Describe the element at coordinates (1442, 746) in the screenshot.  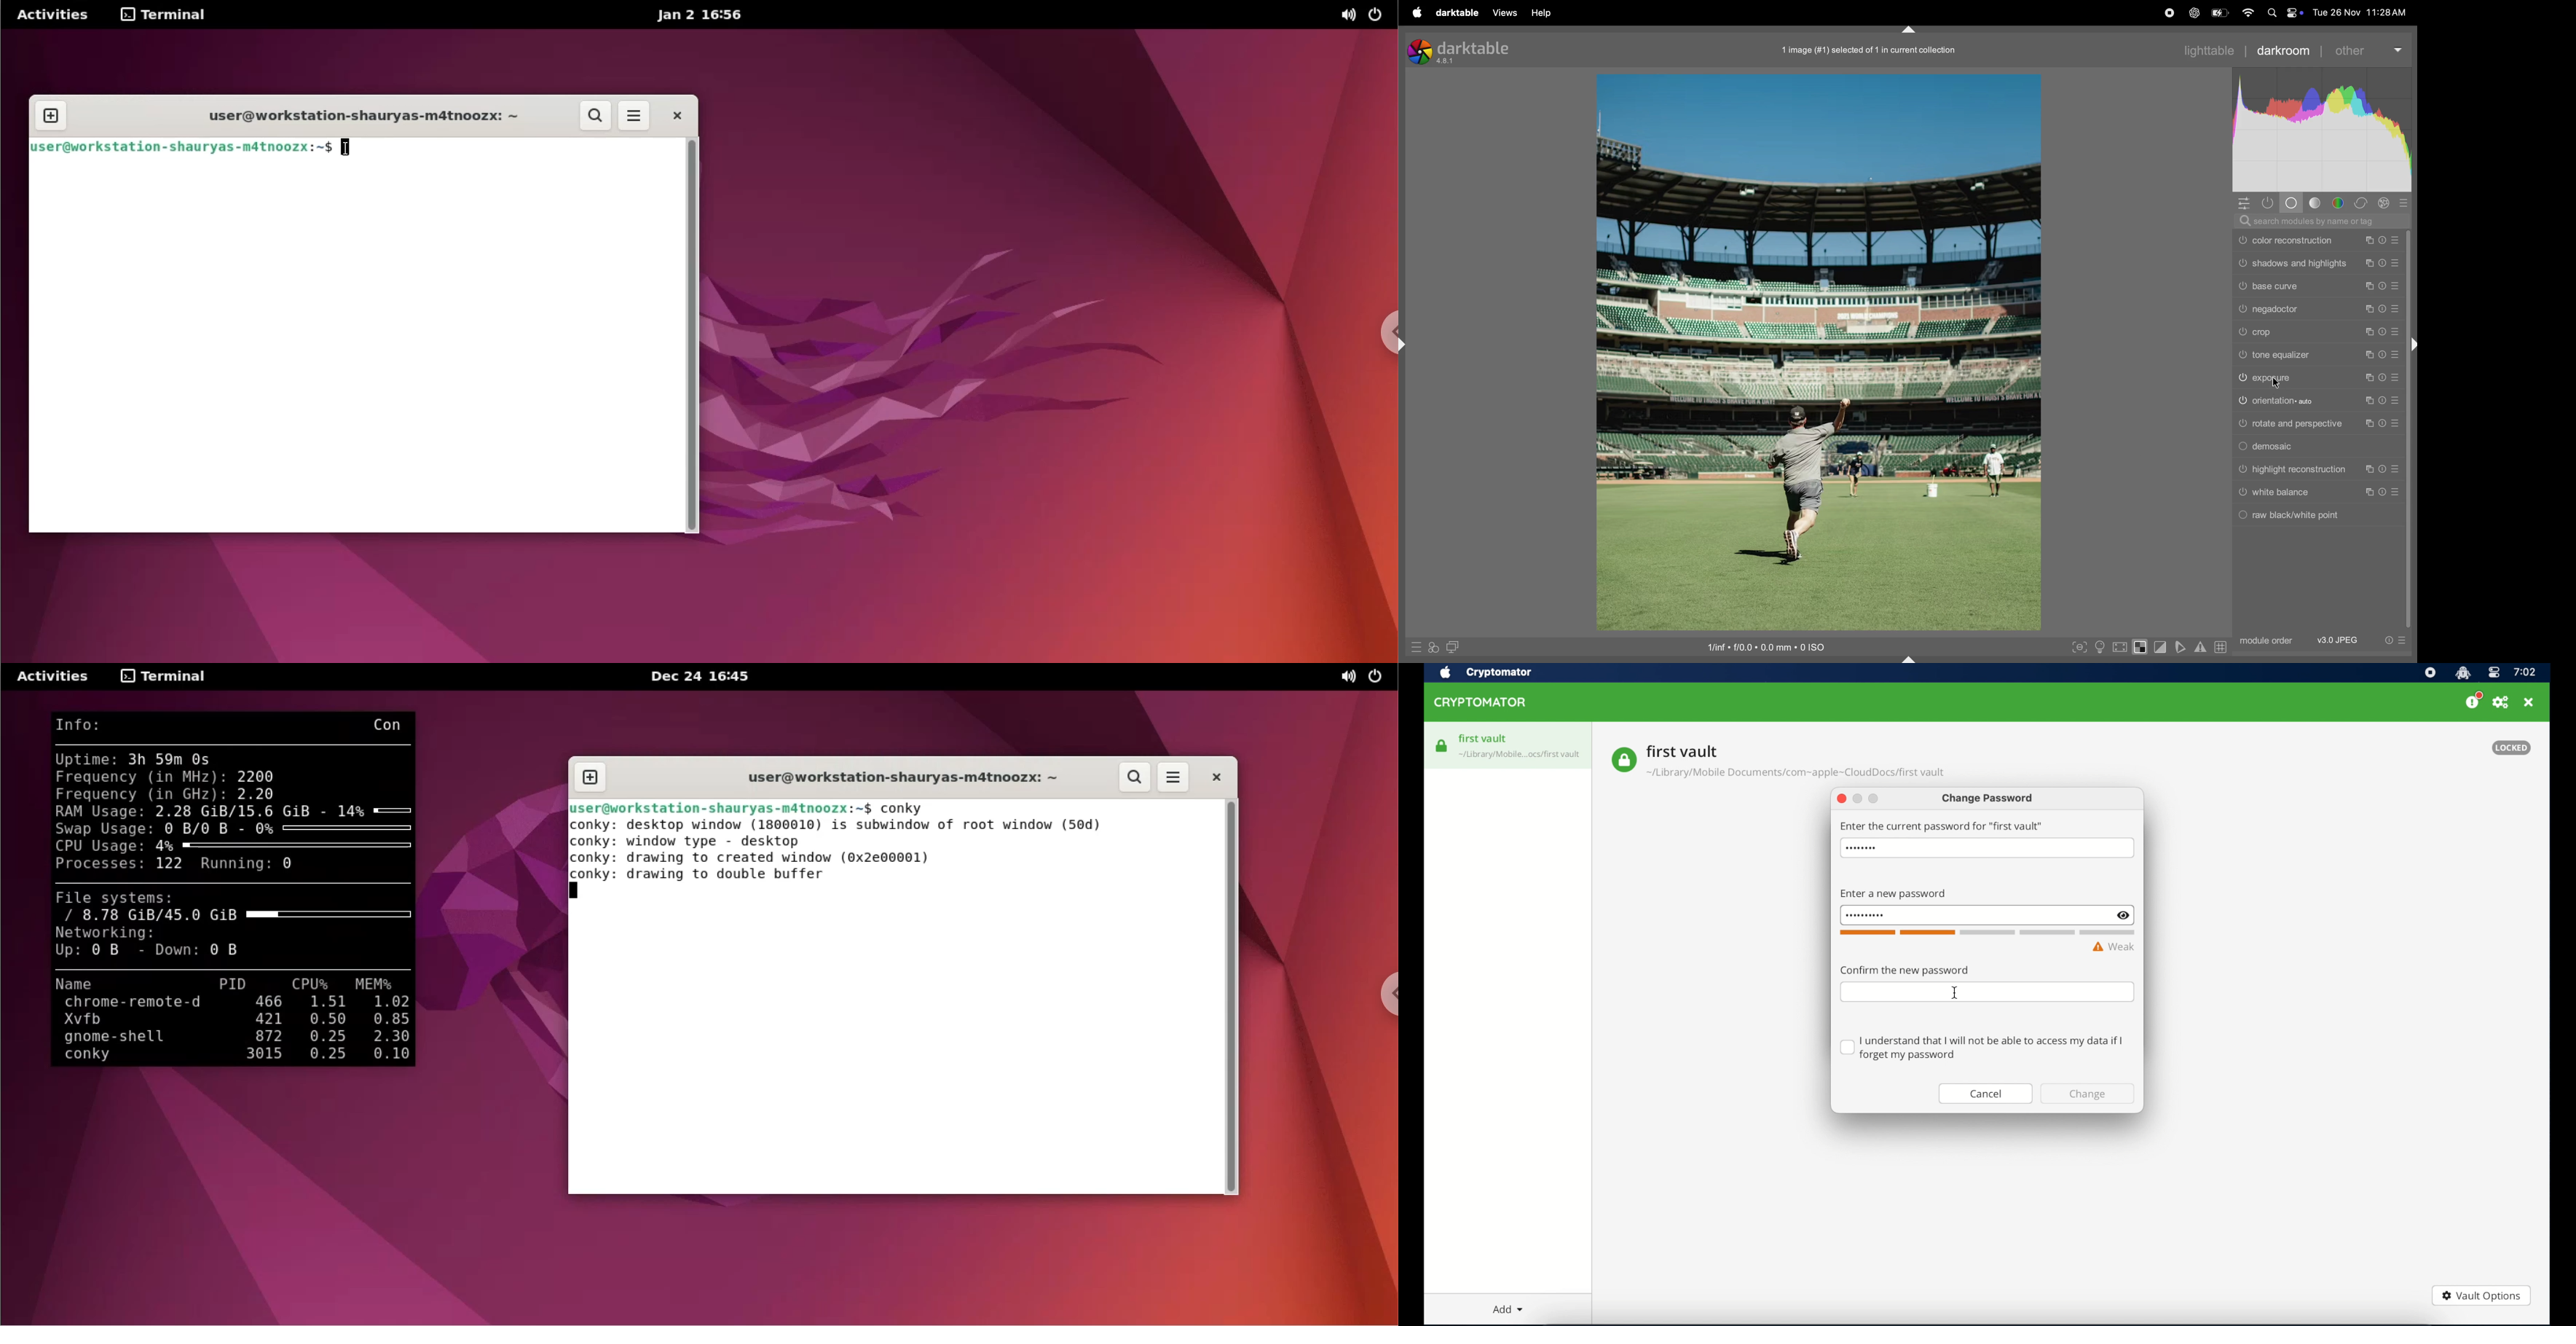
I see `vault icon` at that location.